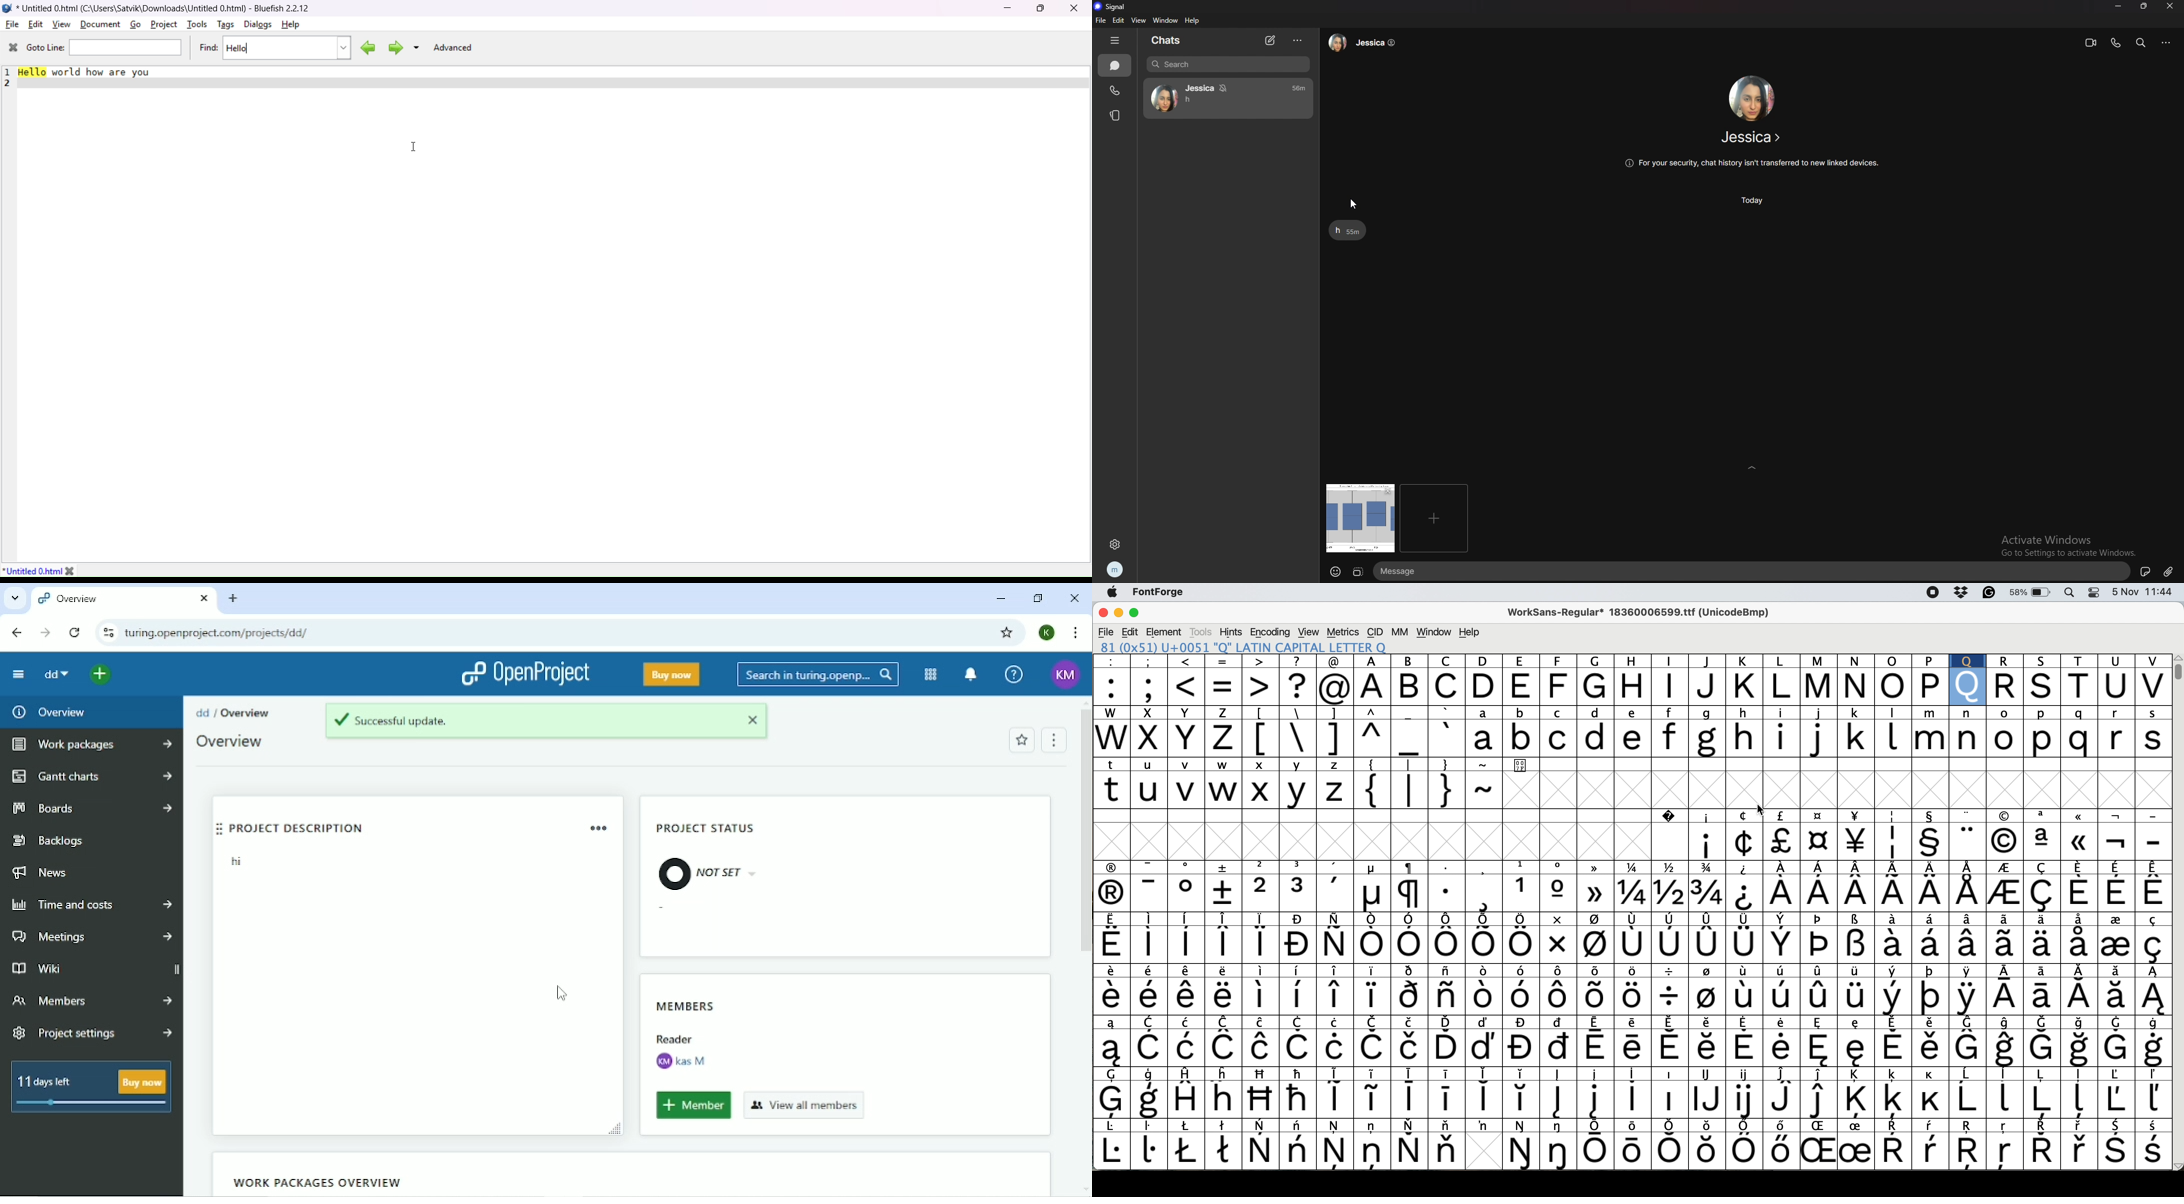  I want to click on Bookmark this tab, so click(1006, 632).